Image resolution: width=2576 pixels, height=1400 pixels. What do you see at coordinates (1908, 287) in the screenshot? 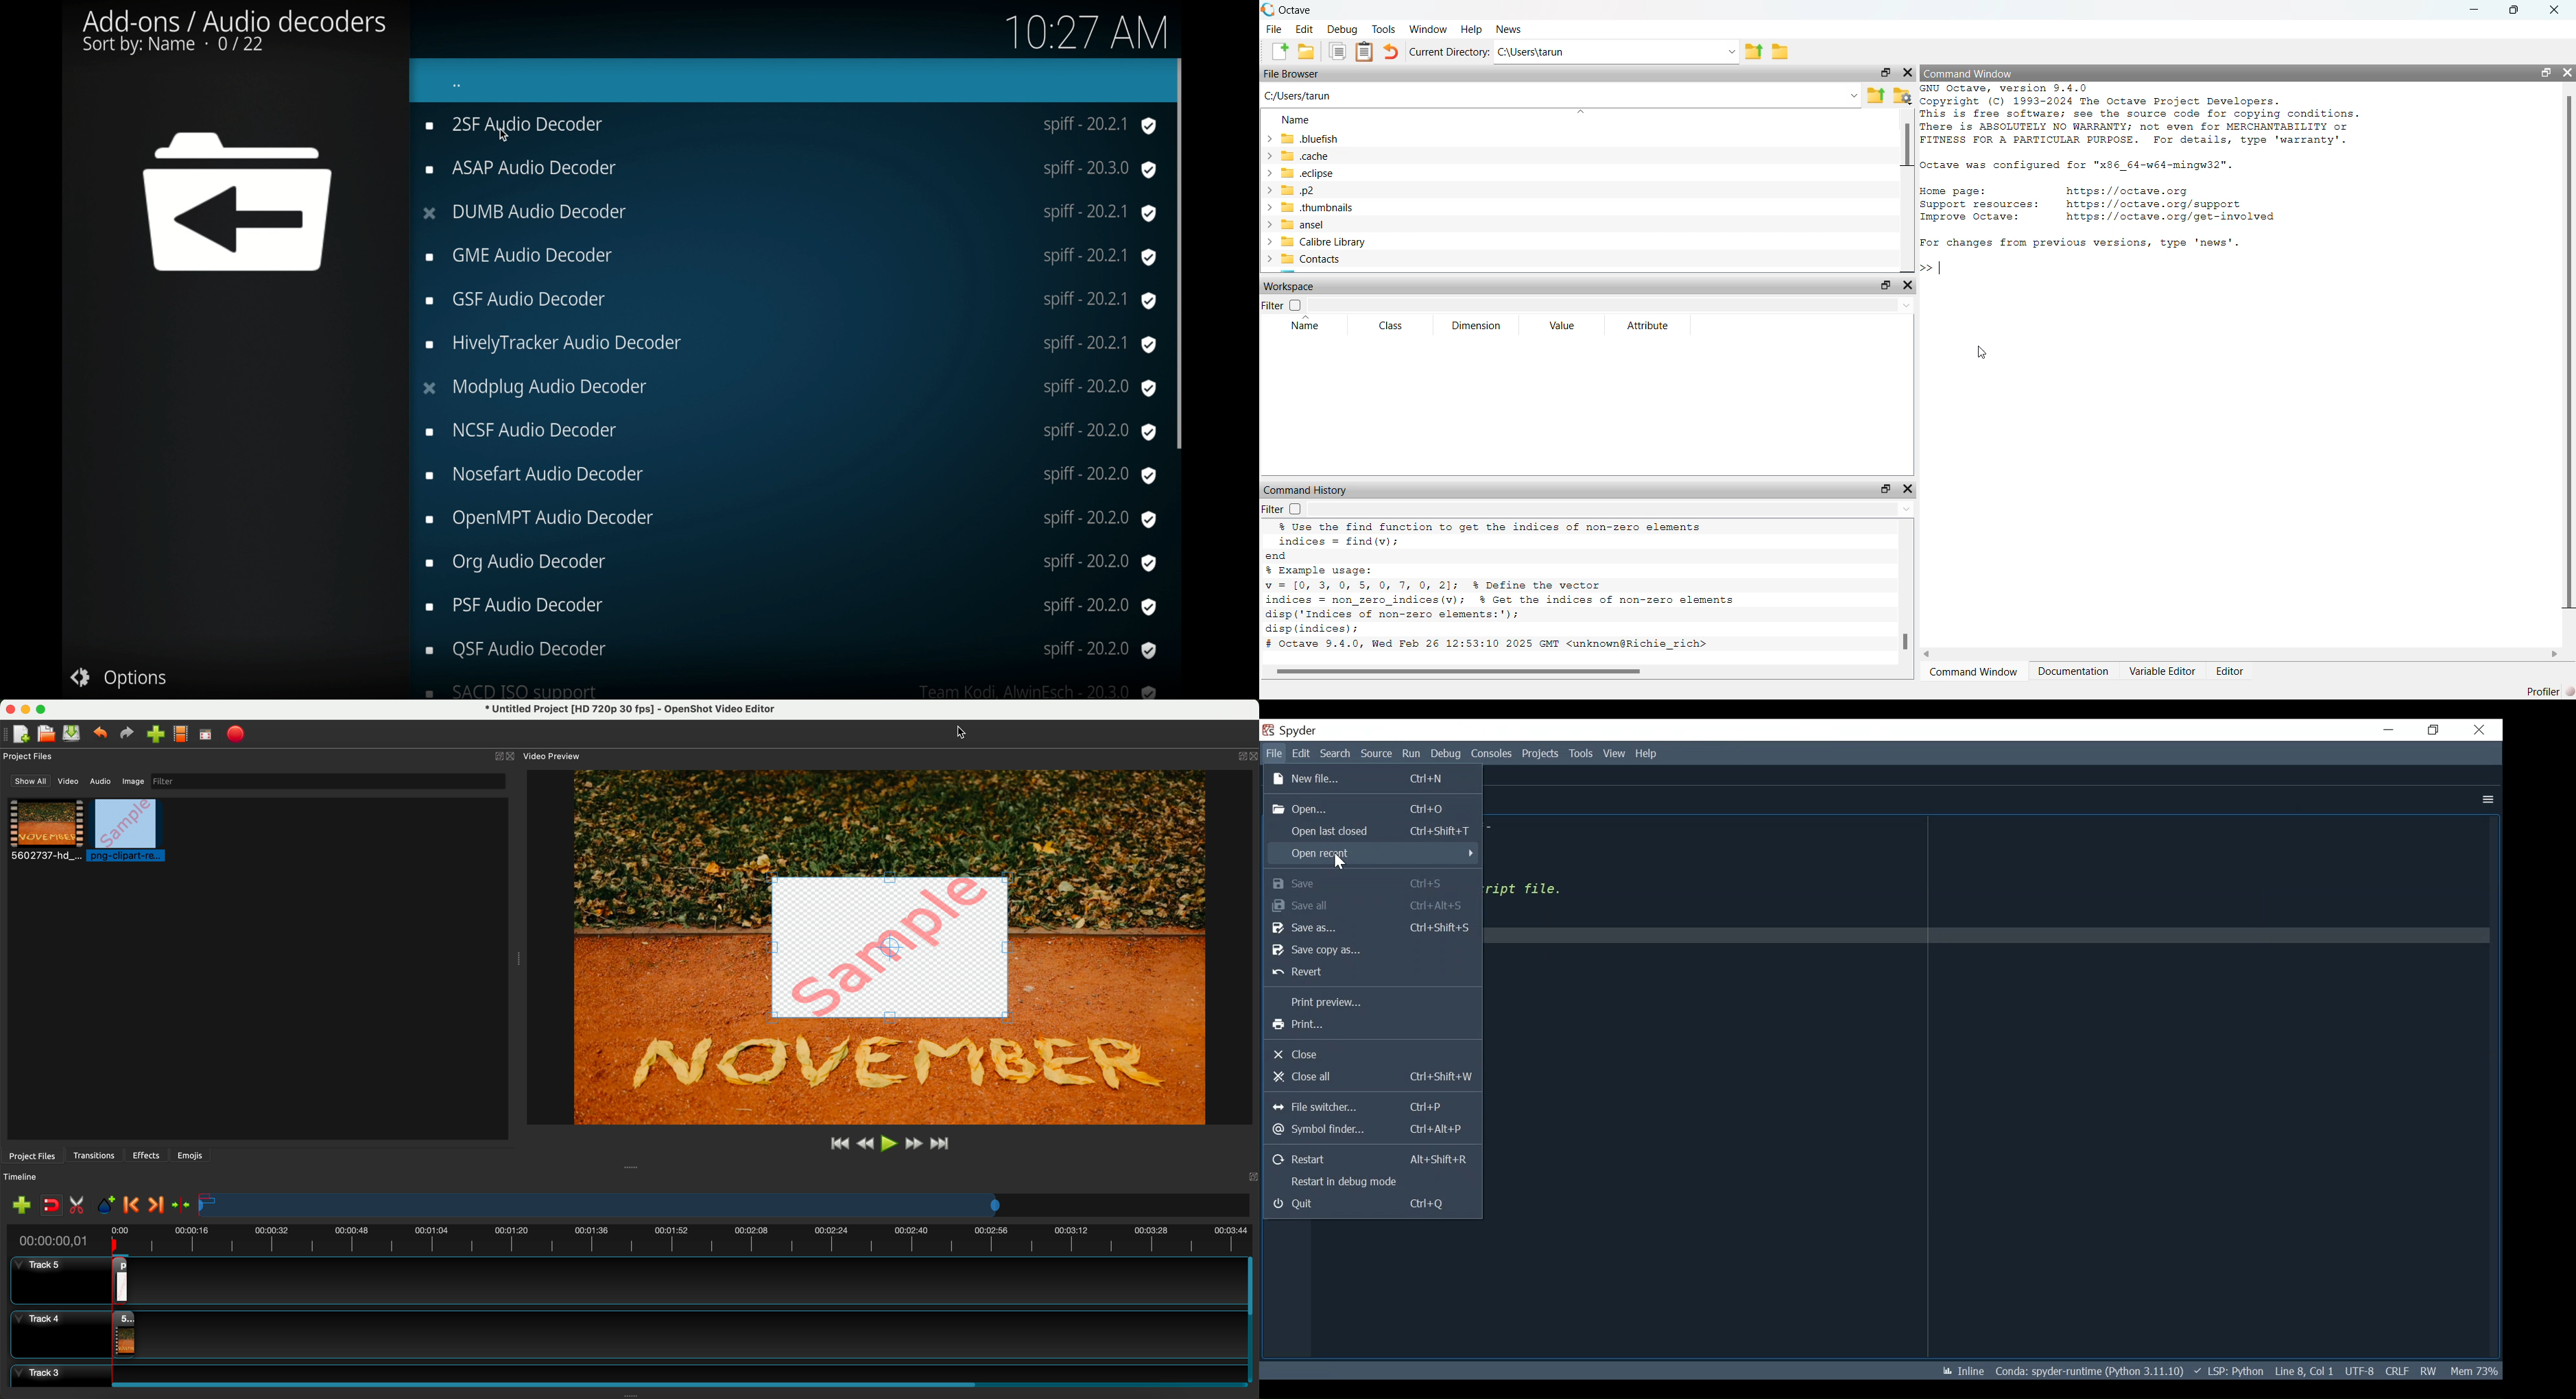
I see `close` at bounding box center [1908, 287].